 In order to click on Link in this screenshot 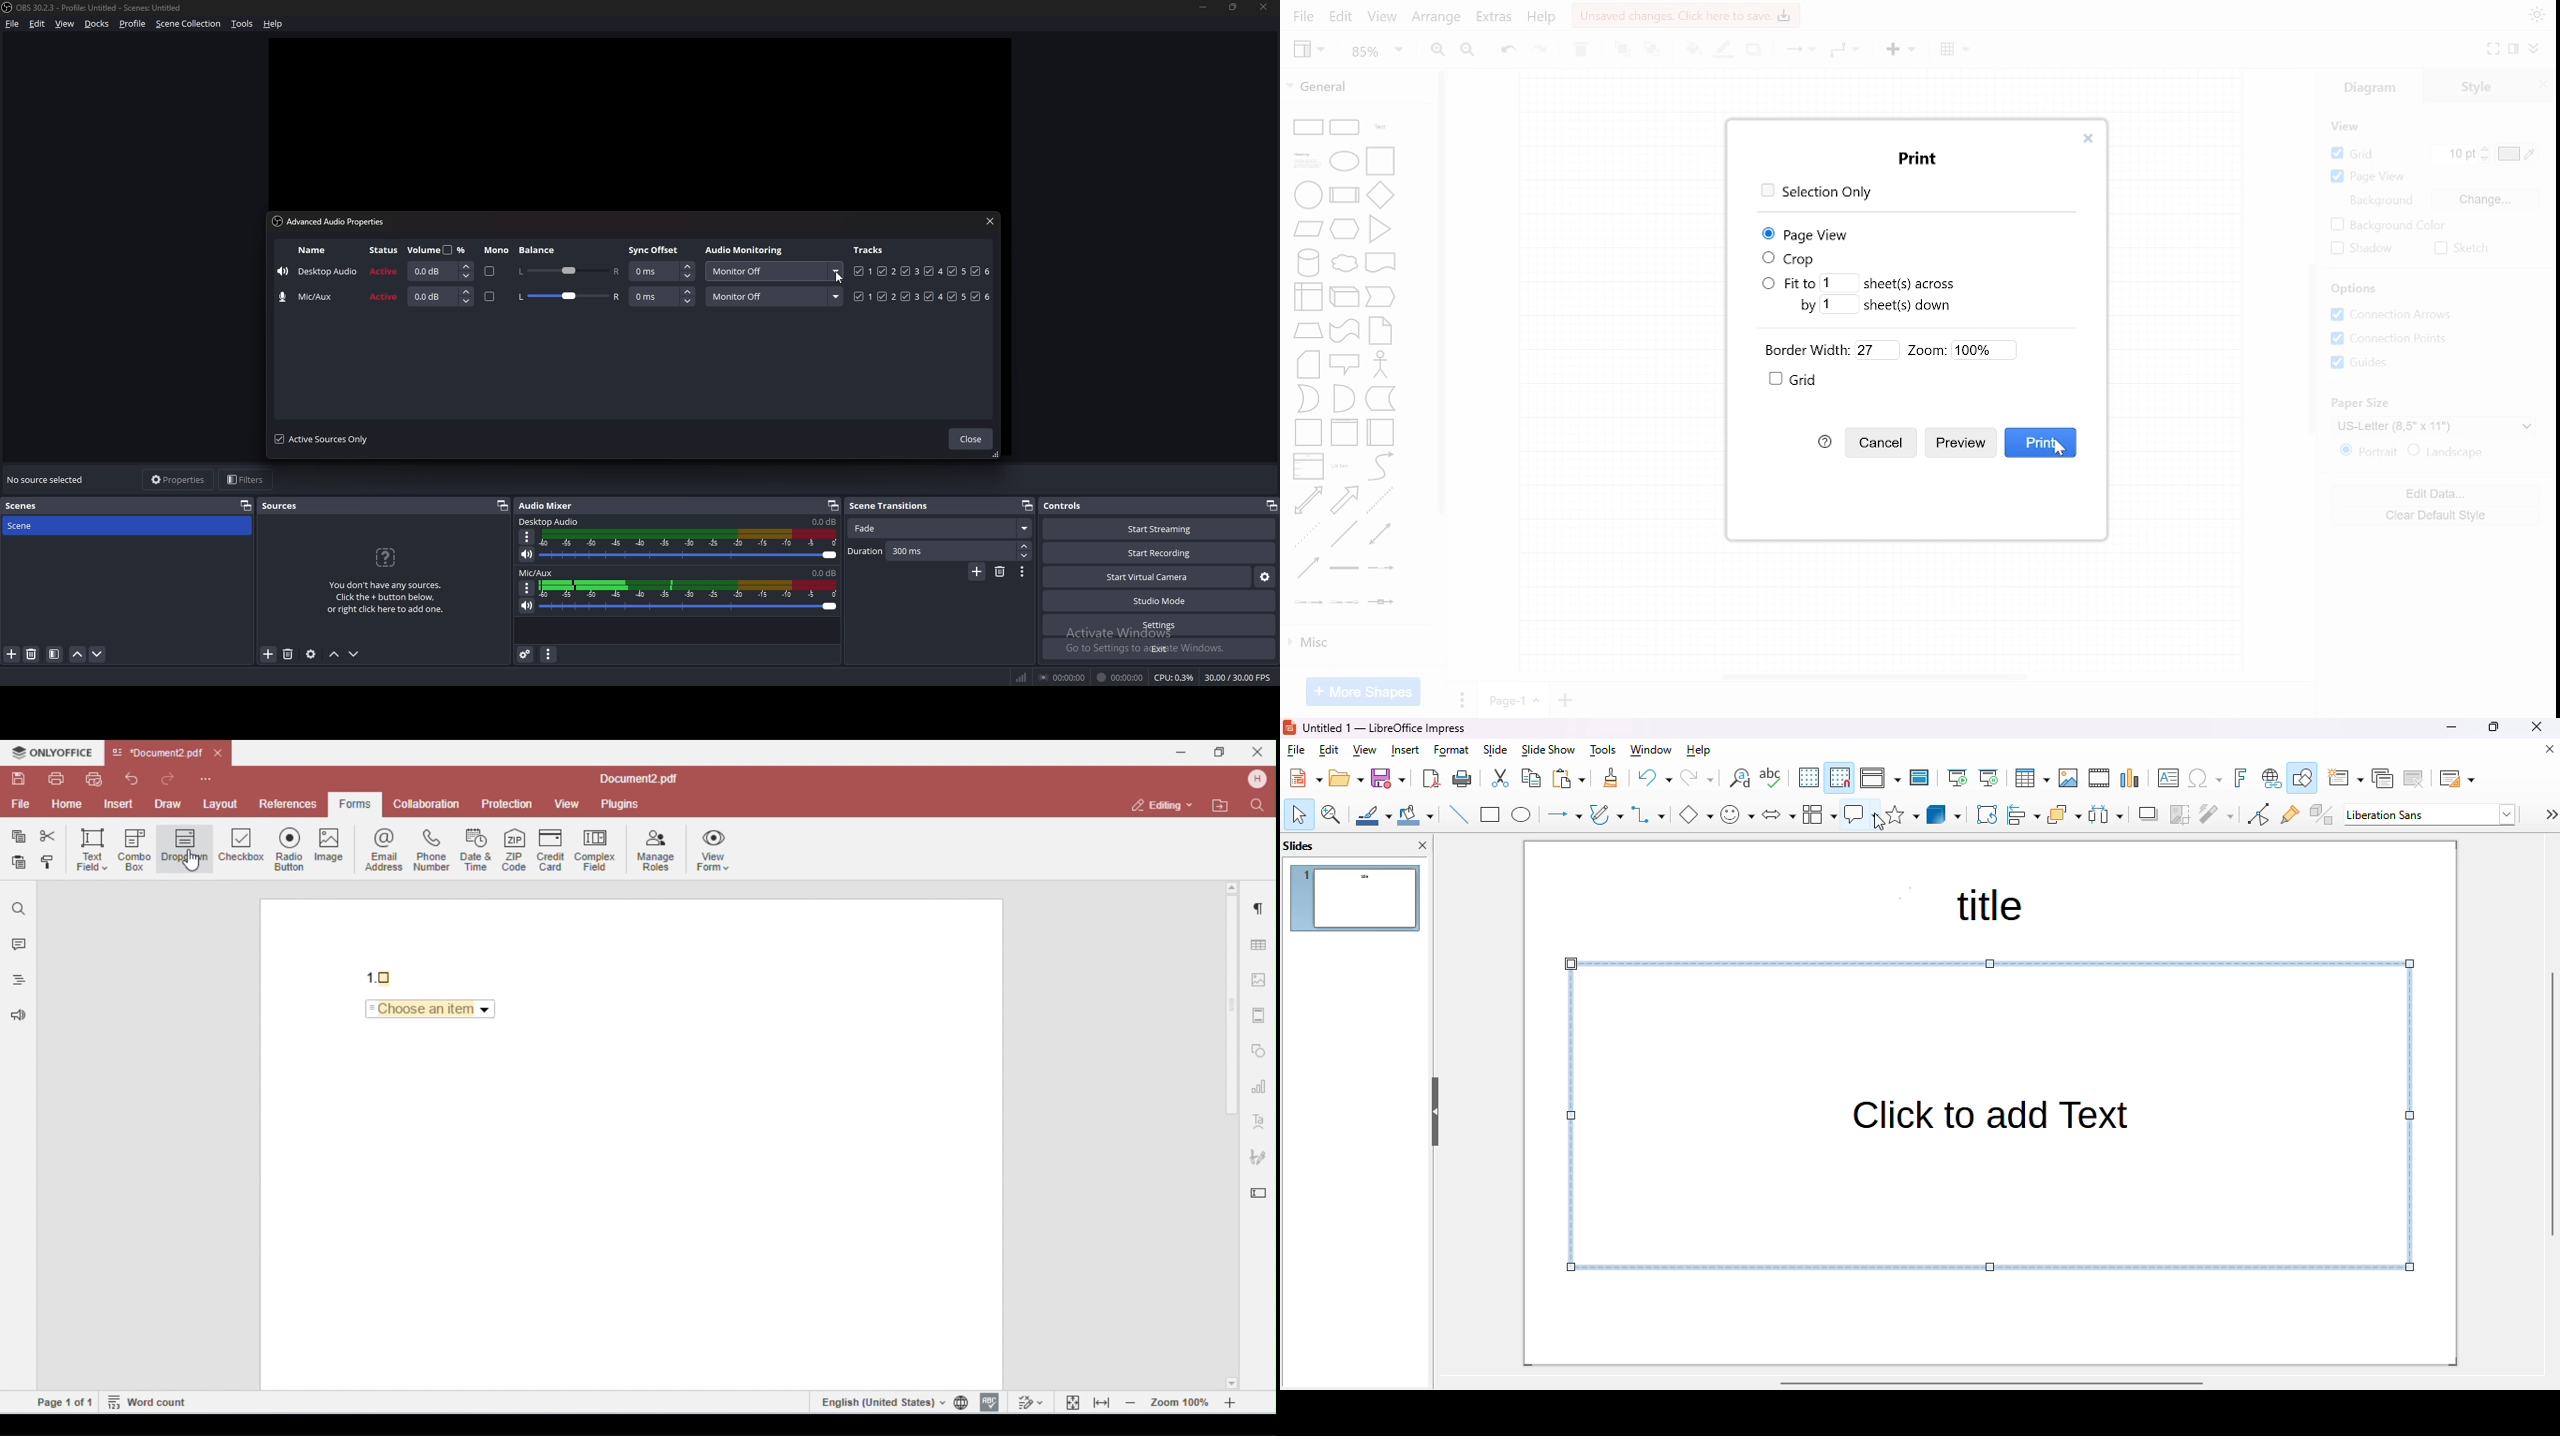, I will do `click(1344, 567)`.